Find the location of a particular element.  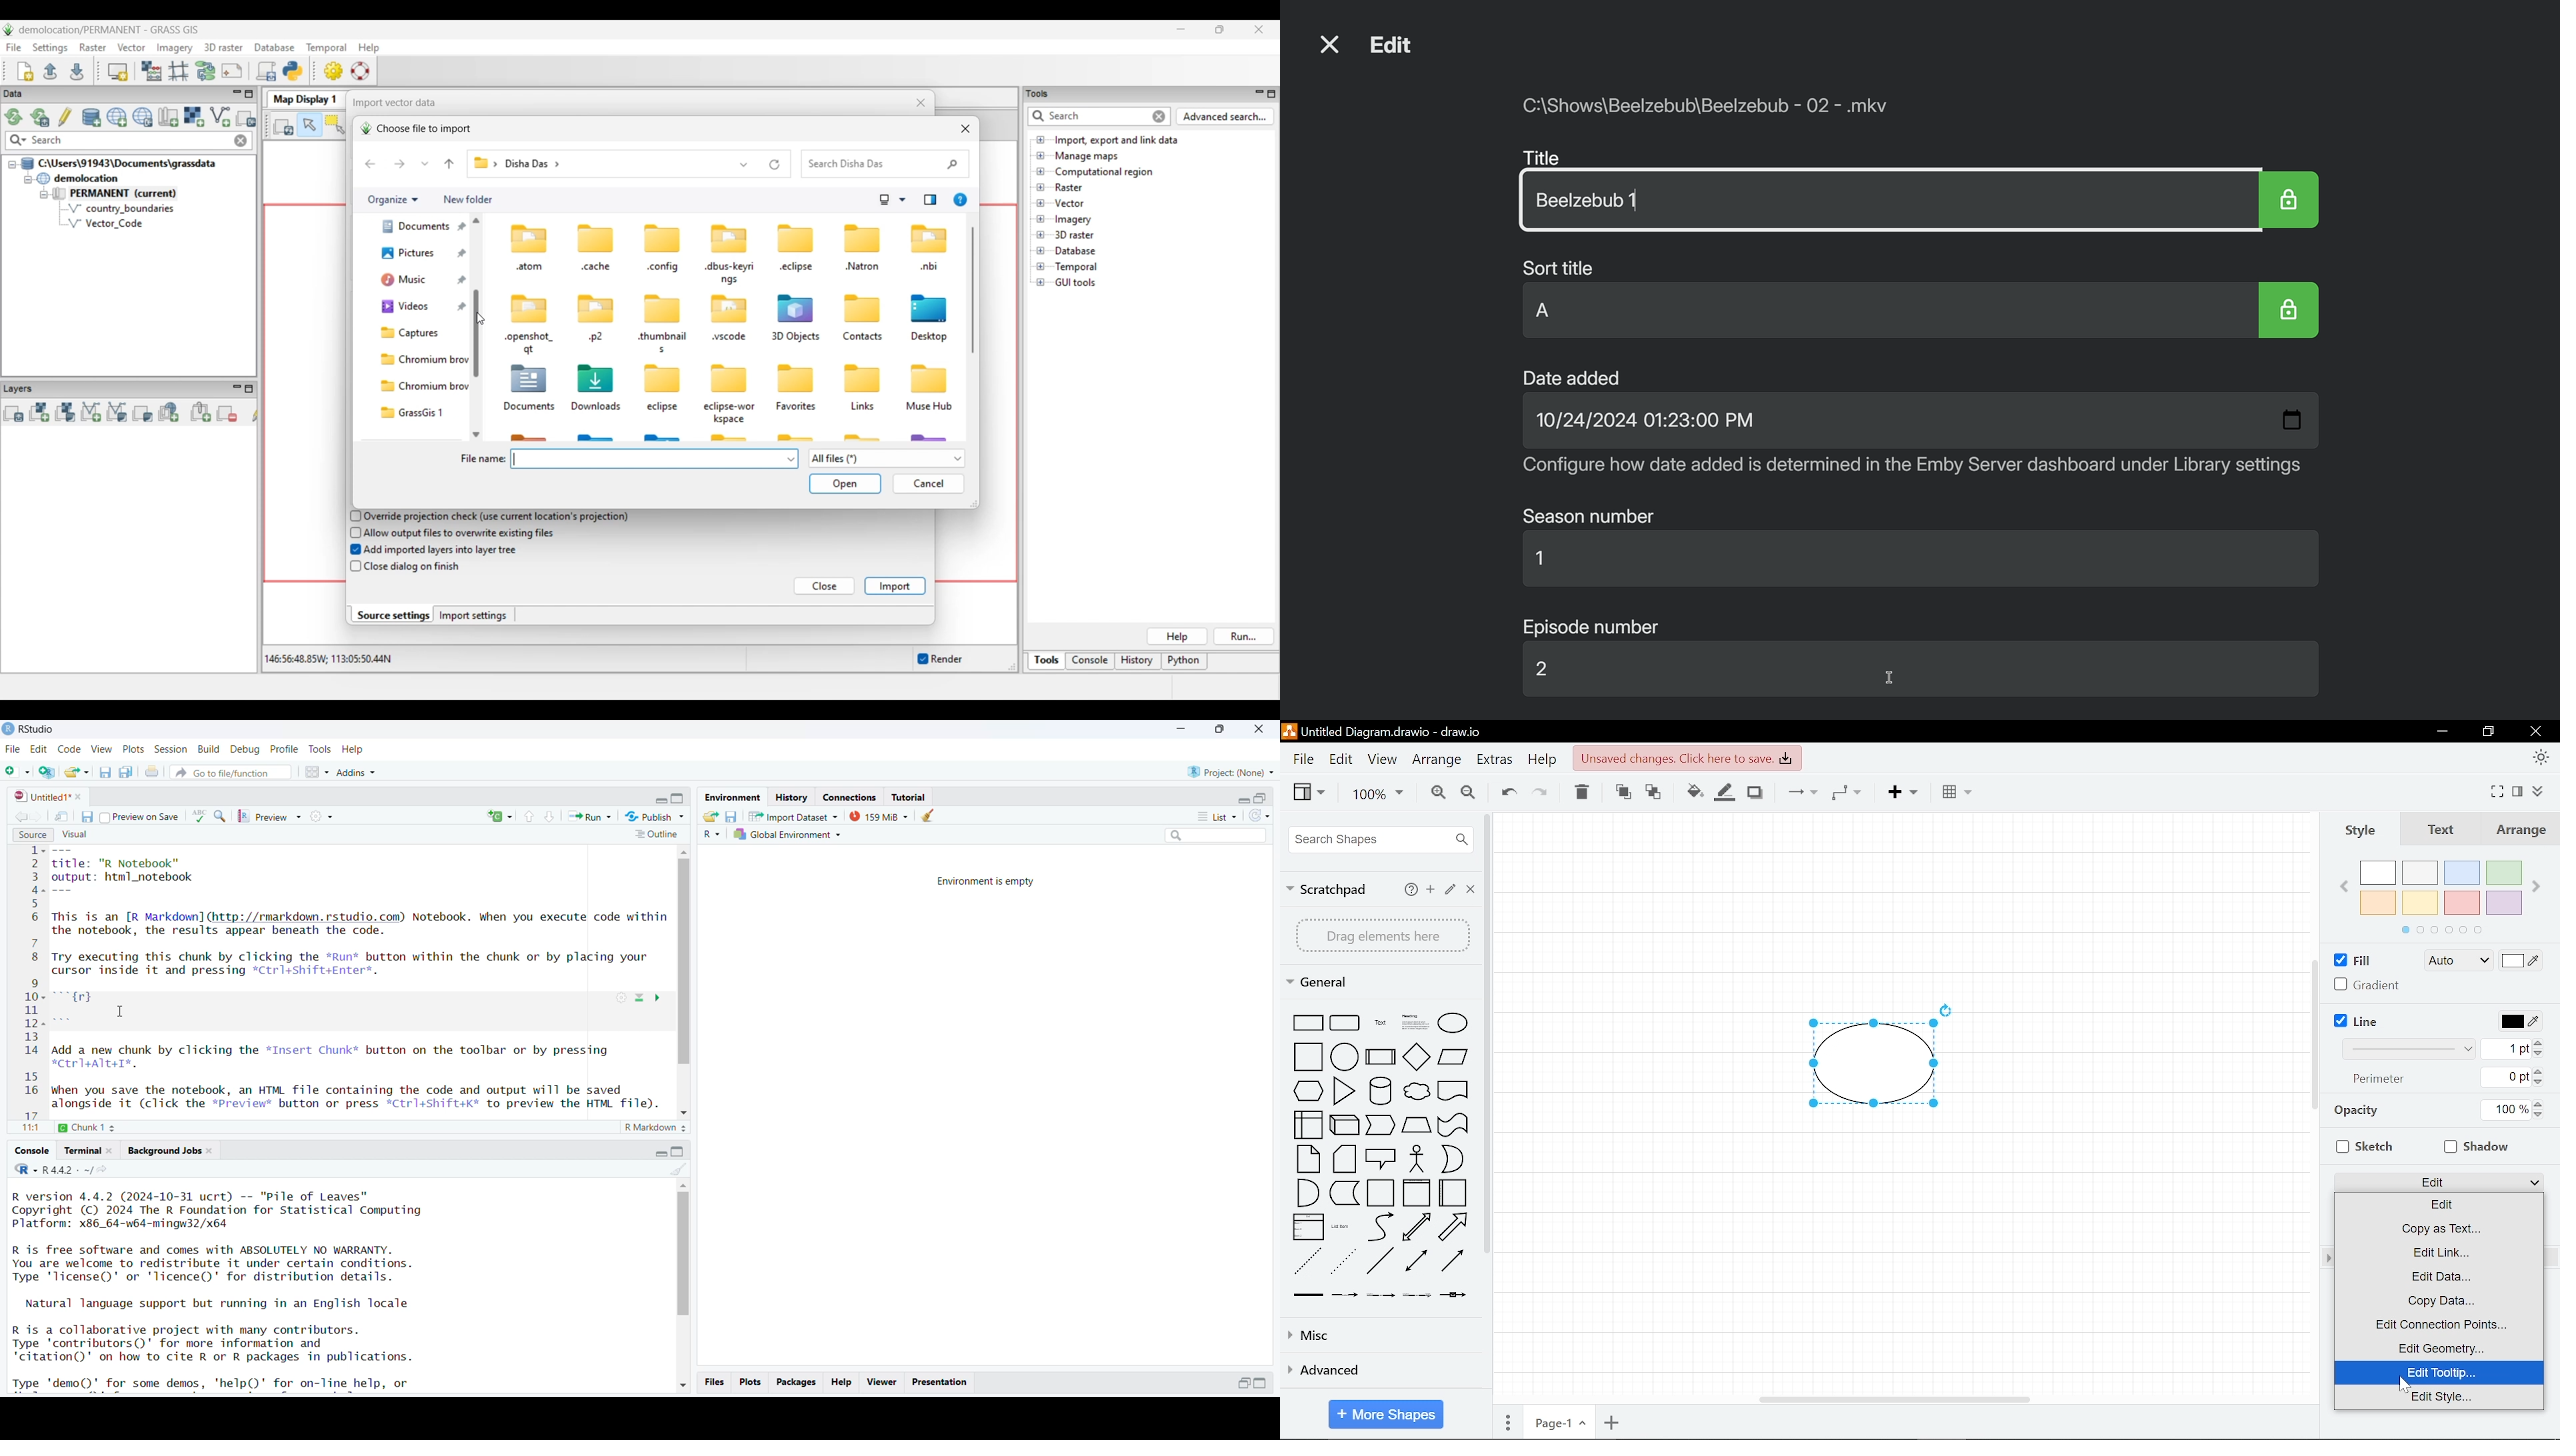

global environment is located at coordinates (786, 835).